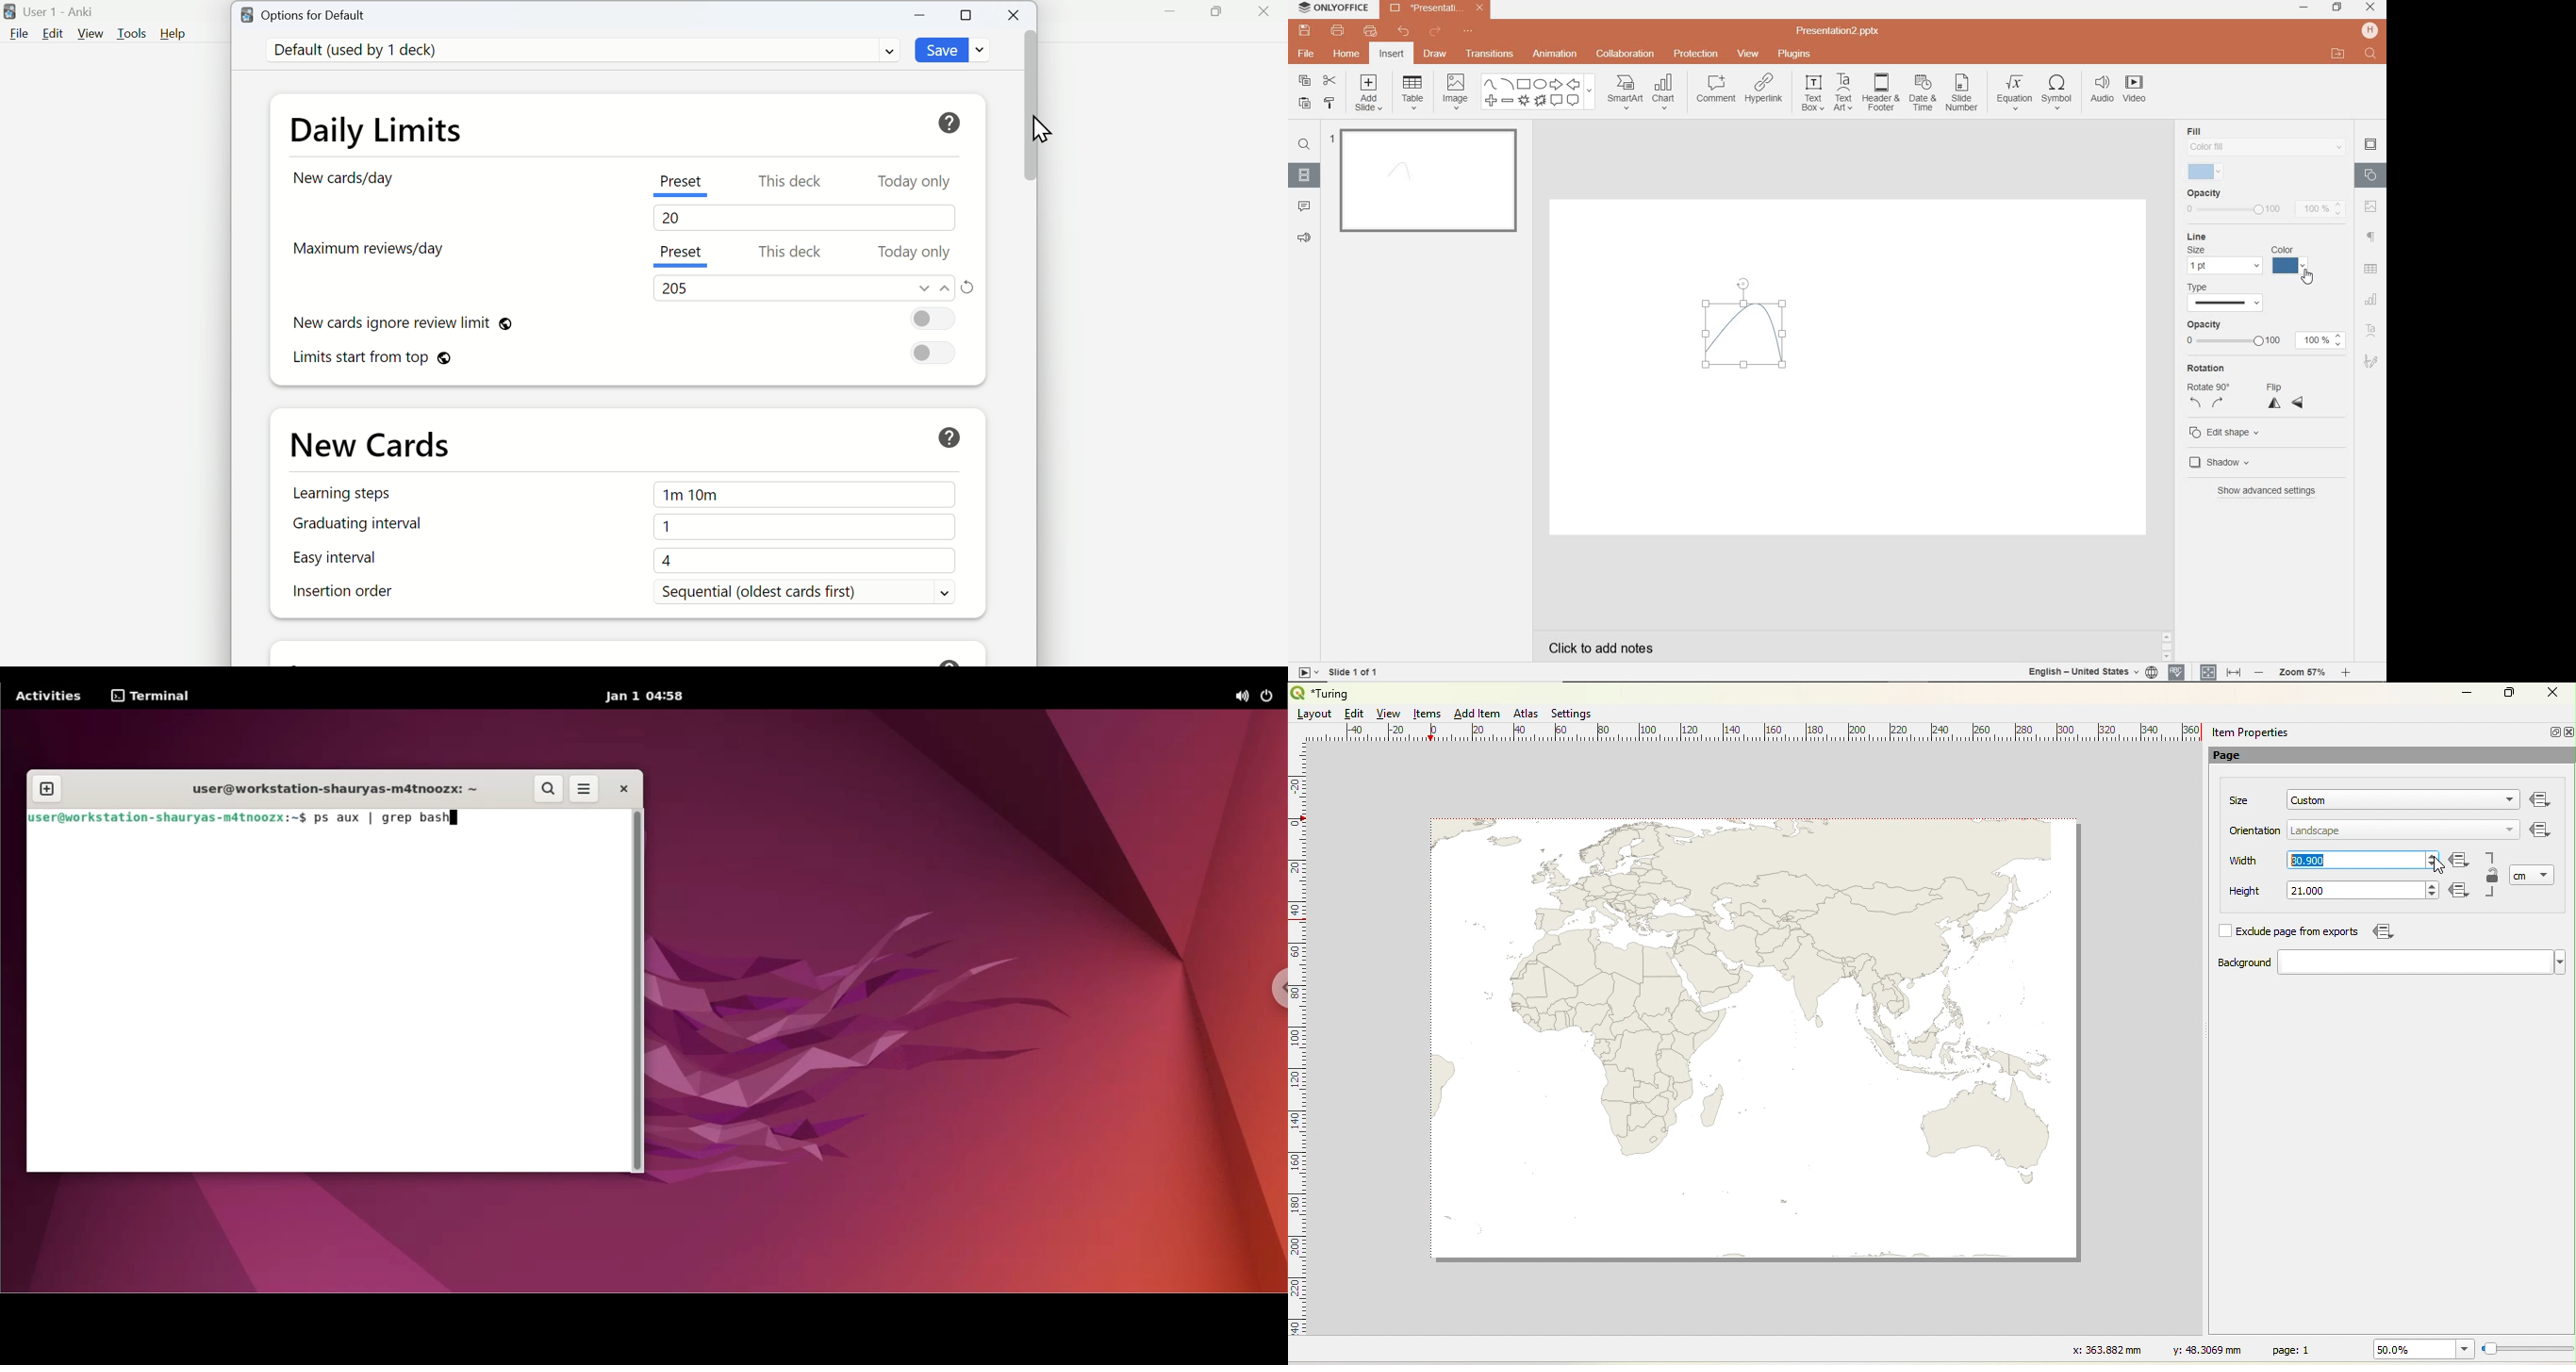 This screenshot has height=1372, width=2576. I want to click on Maximum reviews/day, so click(367, 249).